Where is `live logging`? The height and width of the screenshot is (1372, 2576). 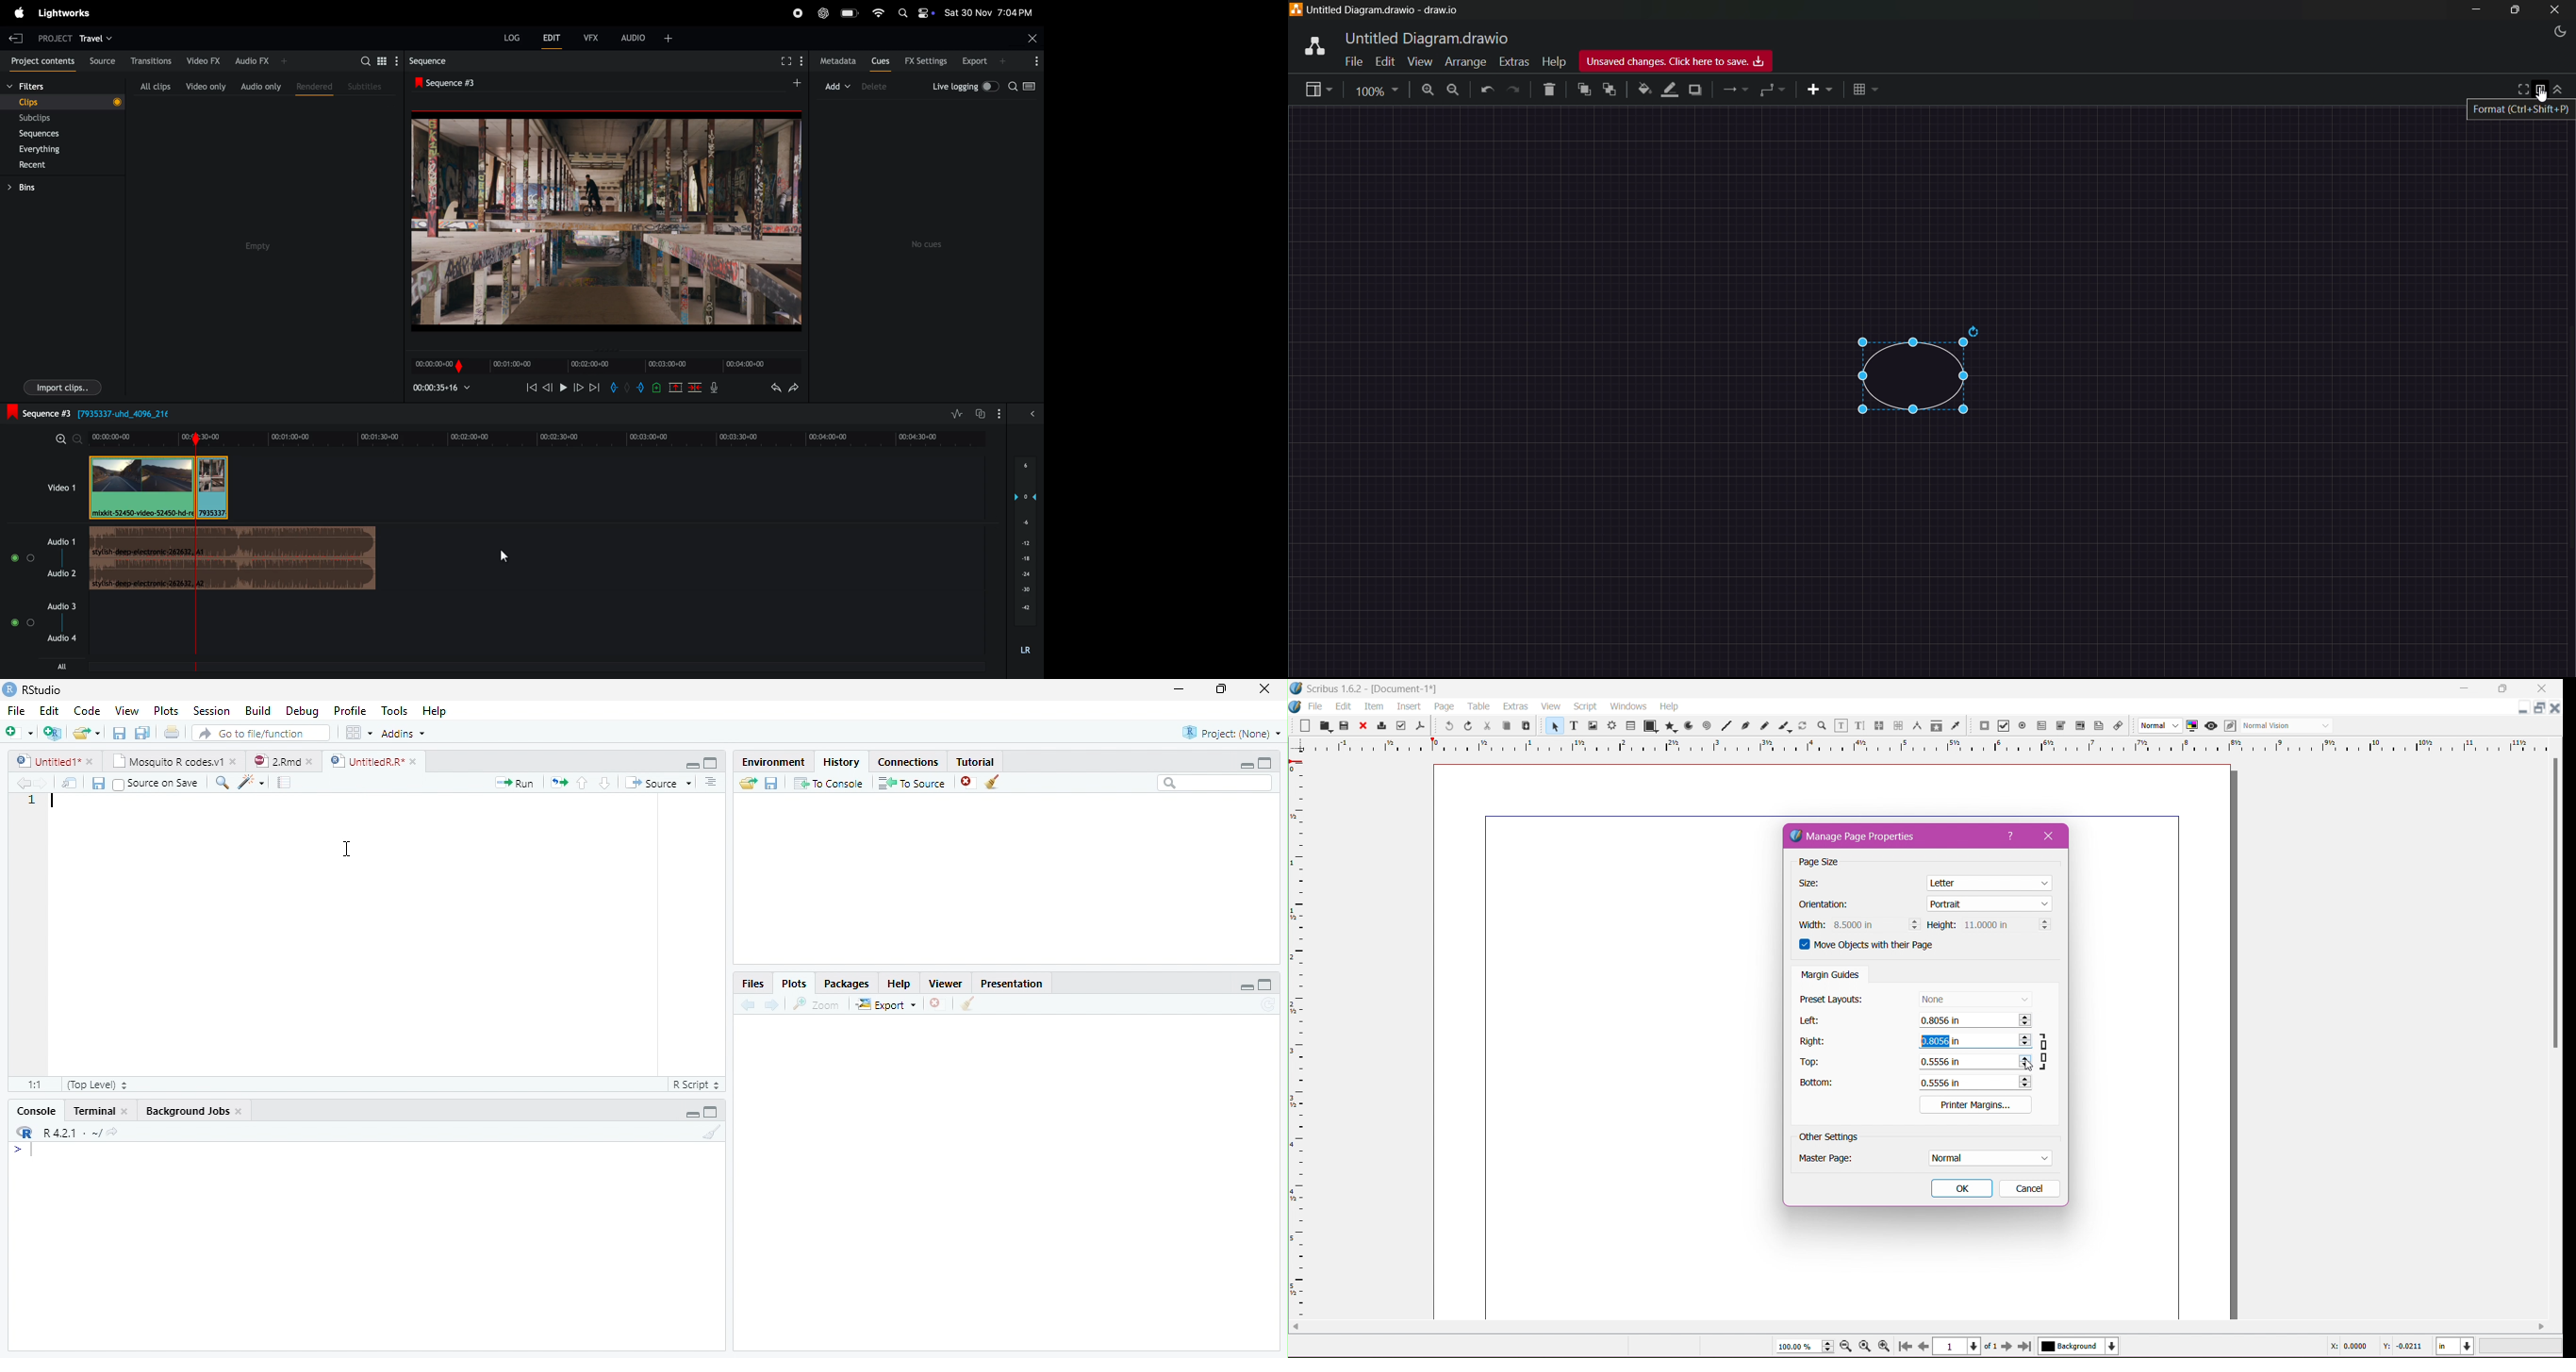
live logging is located at coordinates (964, 87).